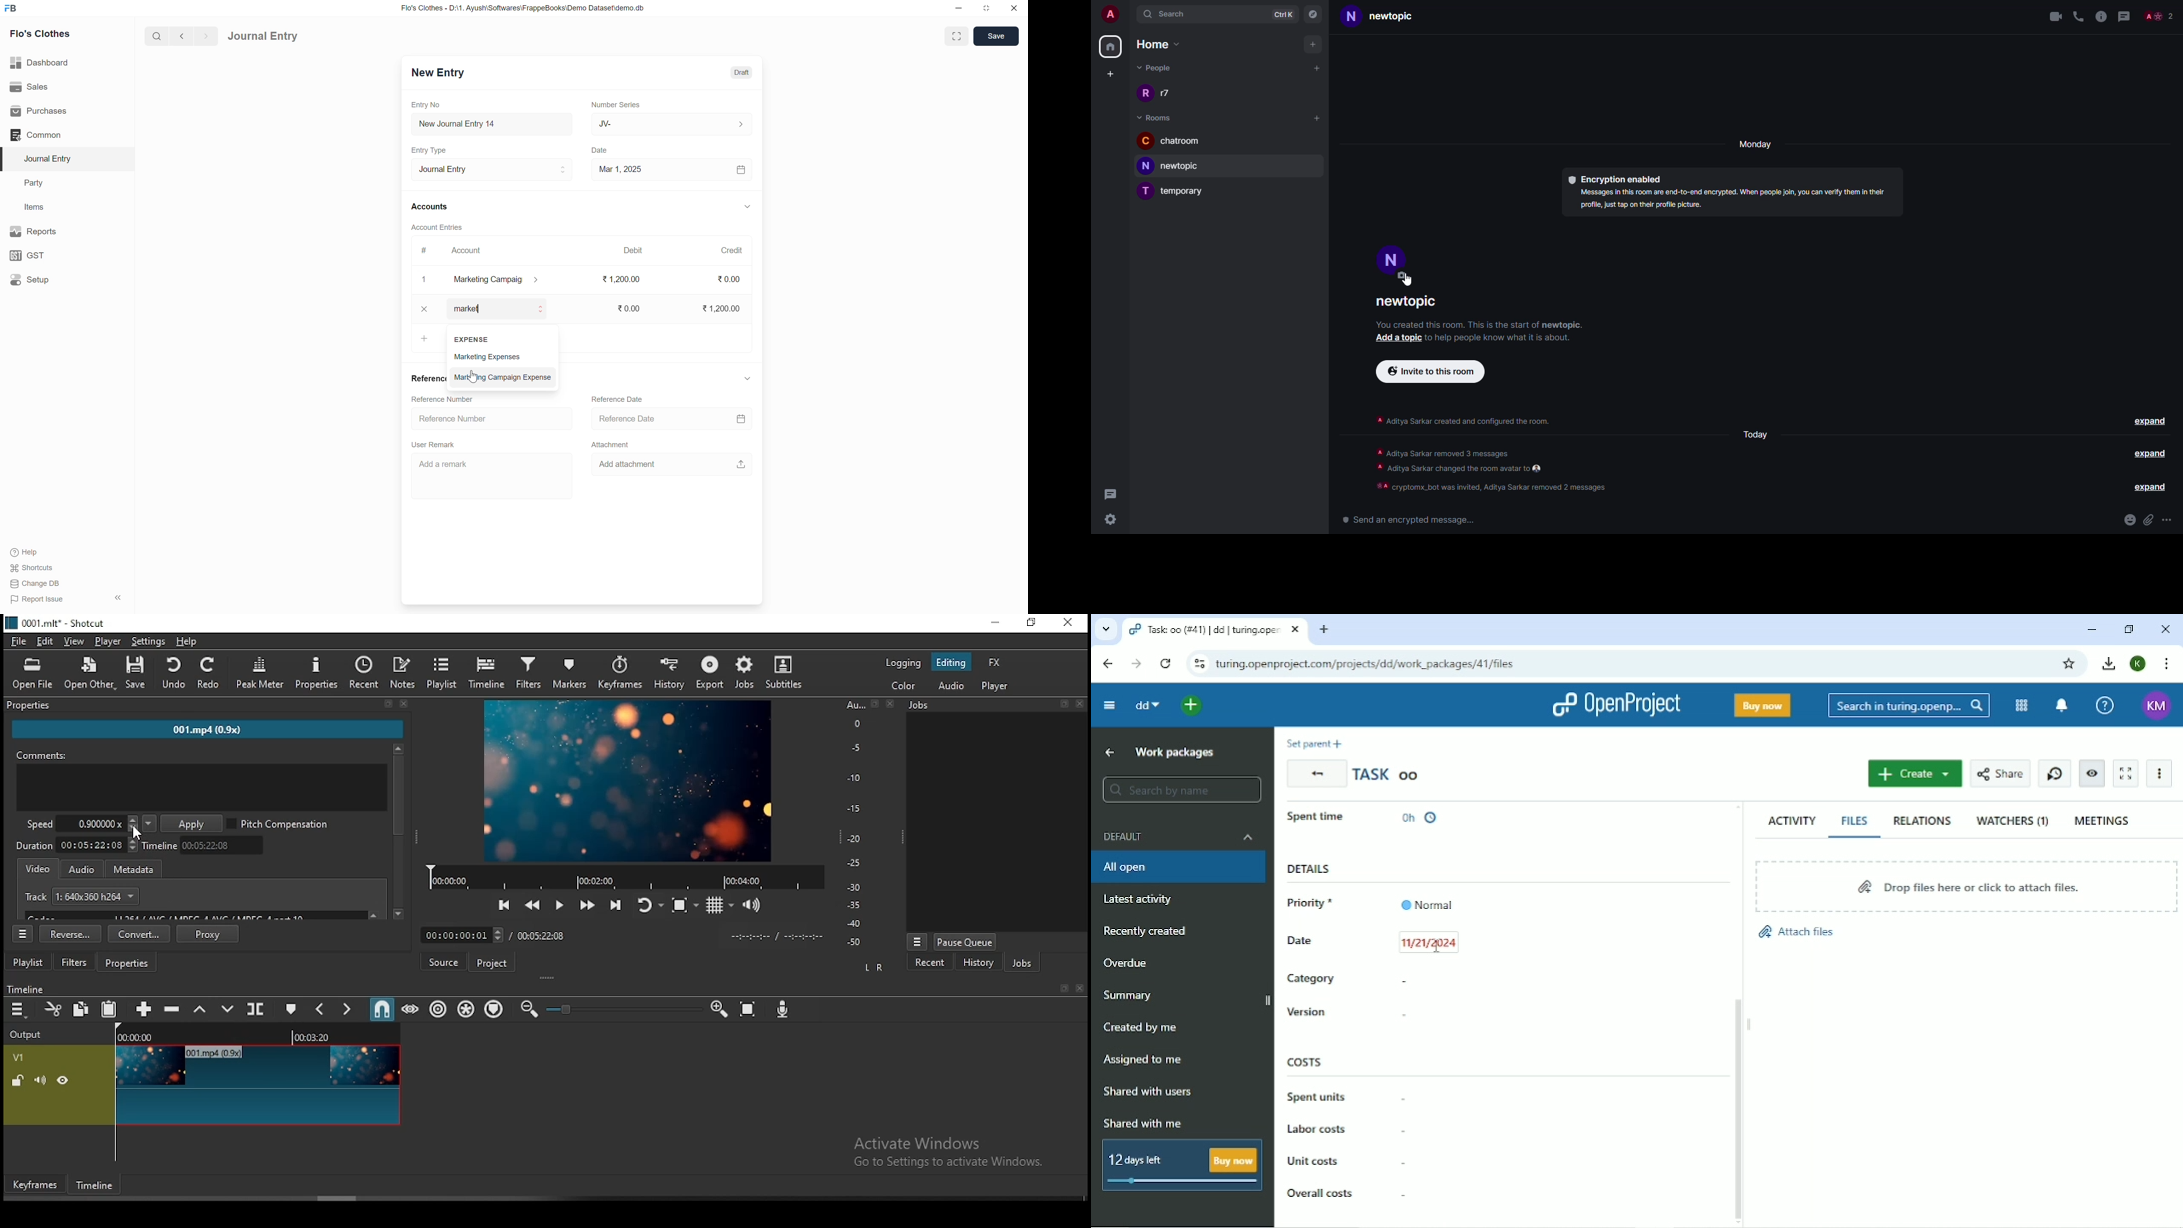 This screenshot has width=2184, height=1232. I want to click on navigator, so click(1313, 13).